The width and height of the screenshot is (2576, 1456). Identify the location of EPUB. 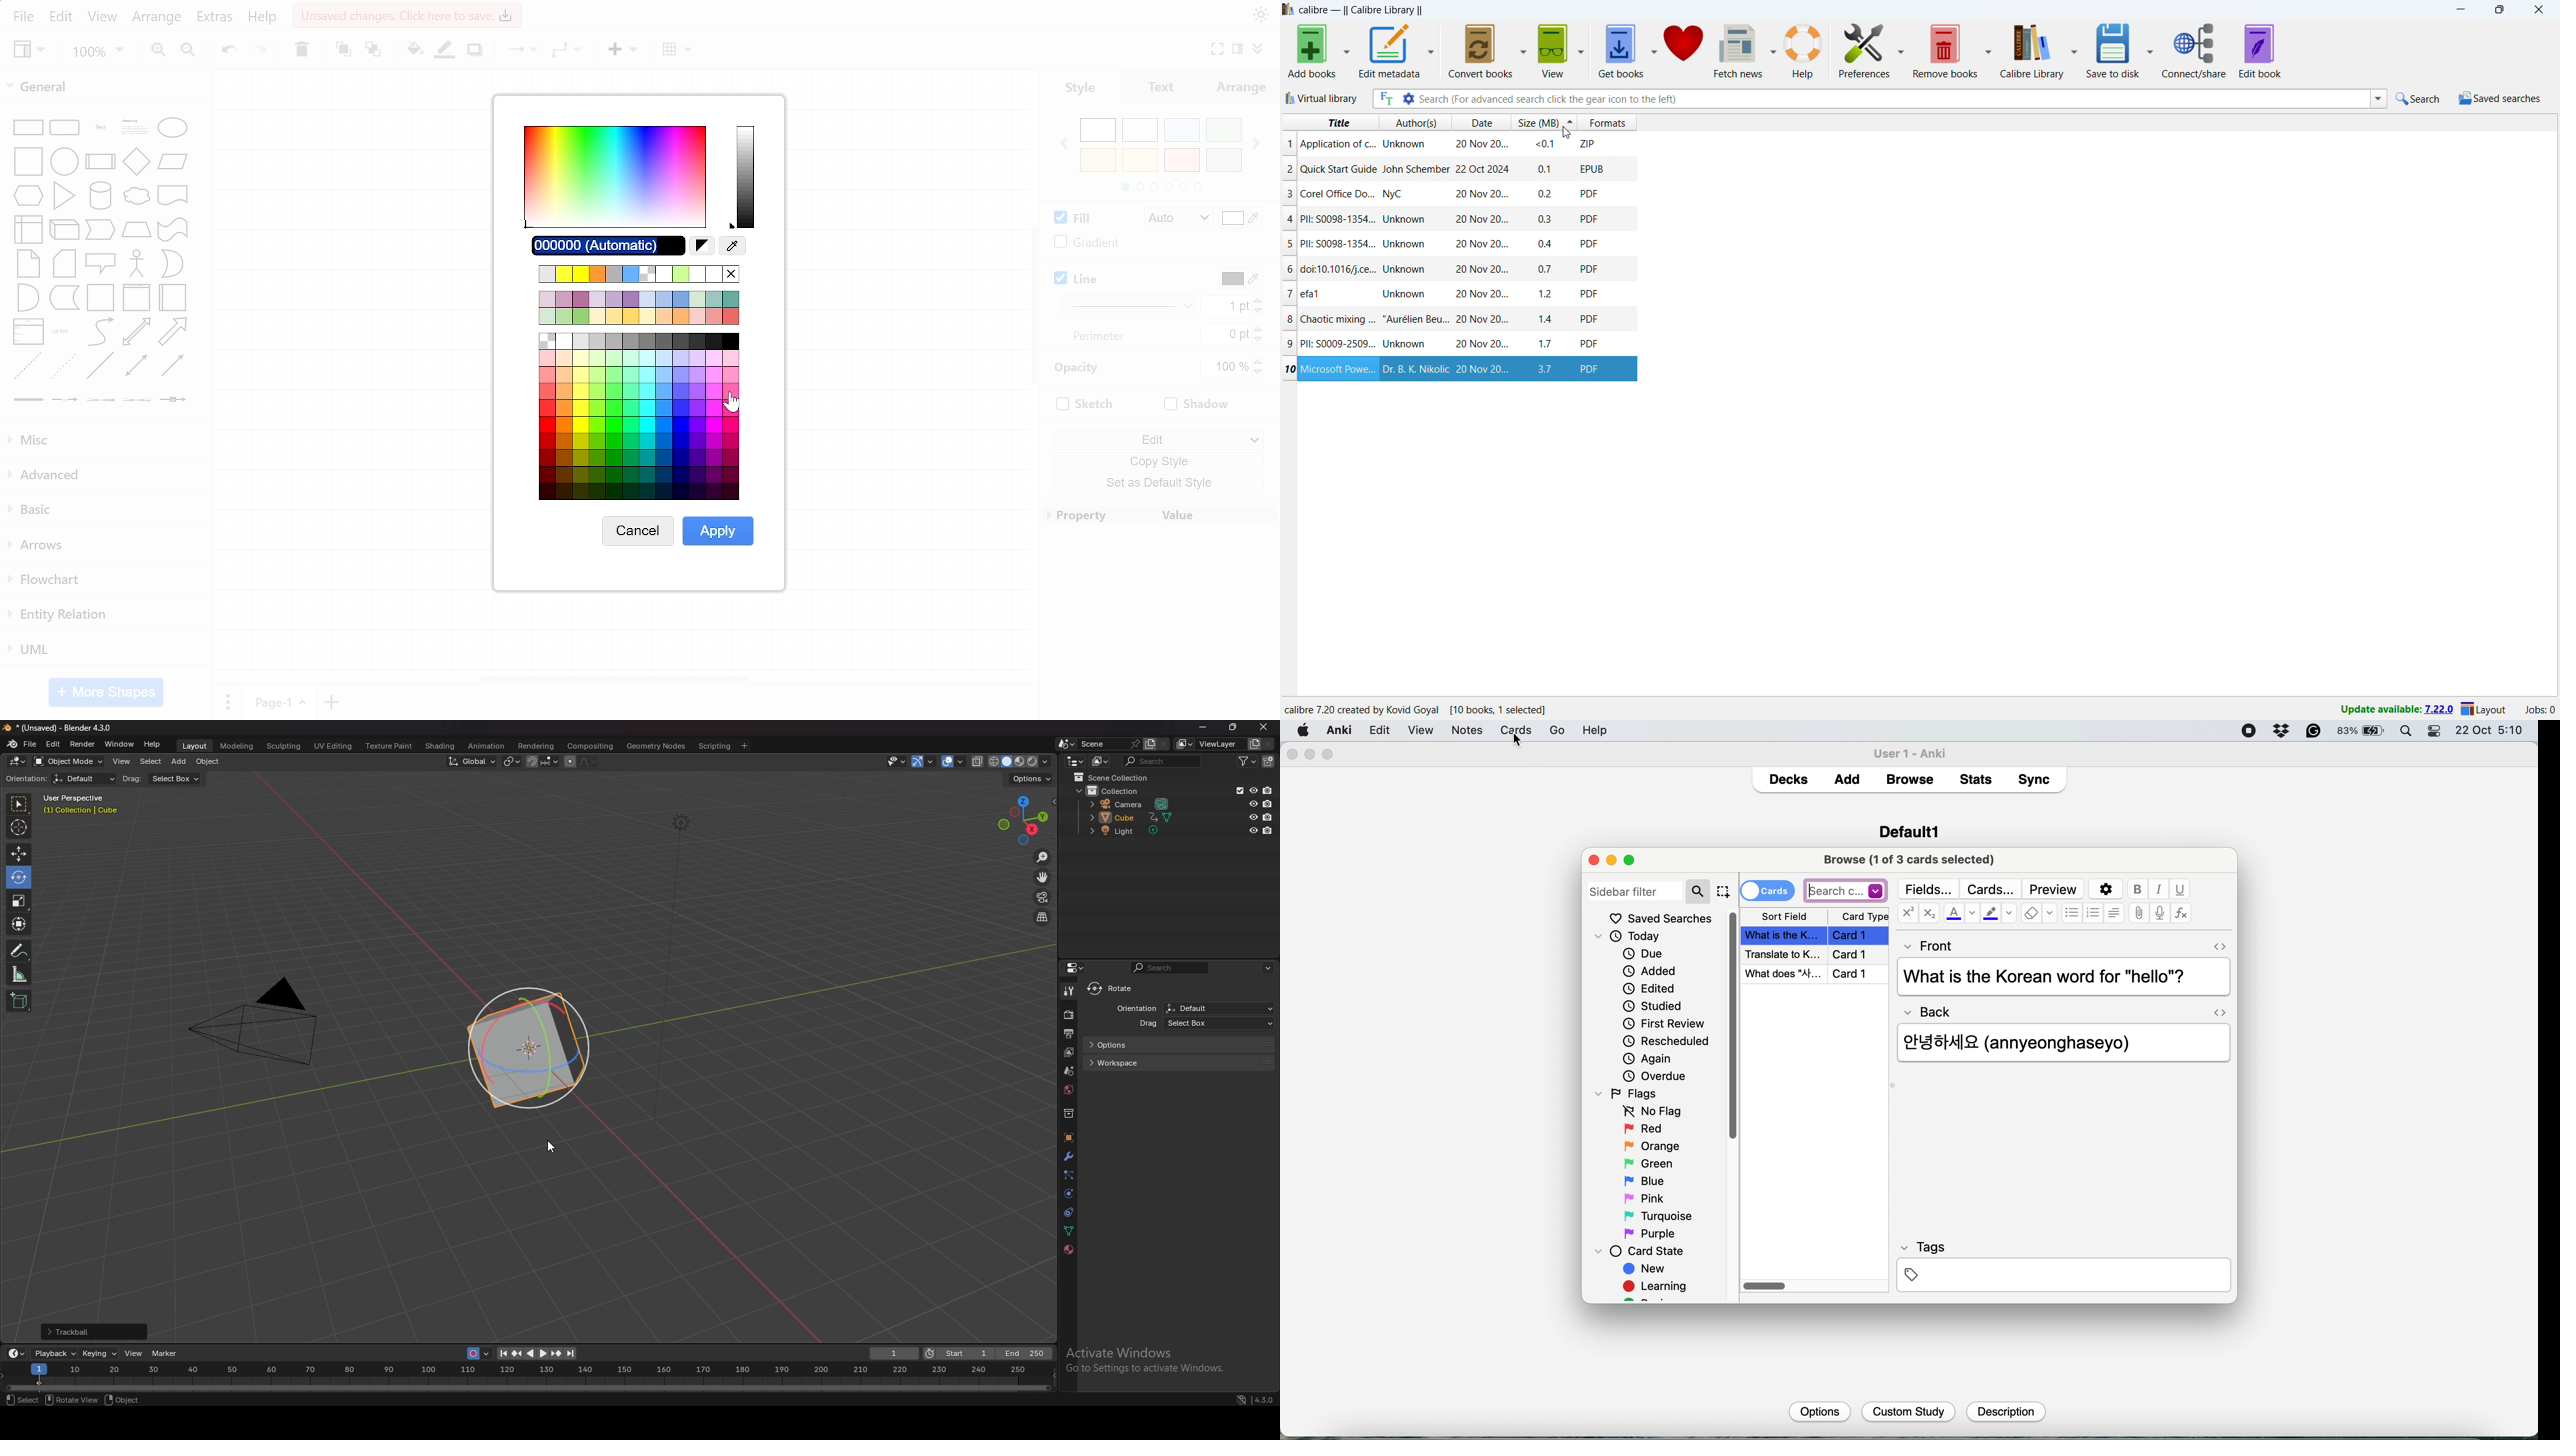
(1592, 368).